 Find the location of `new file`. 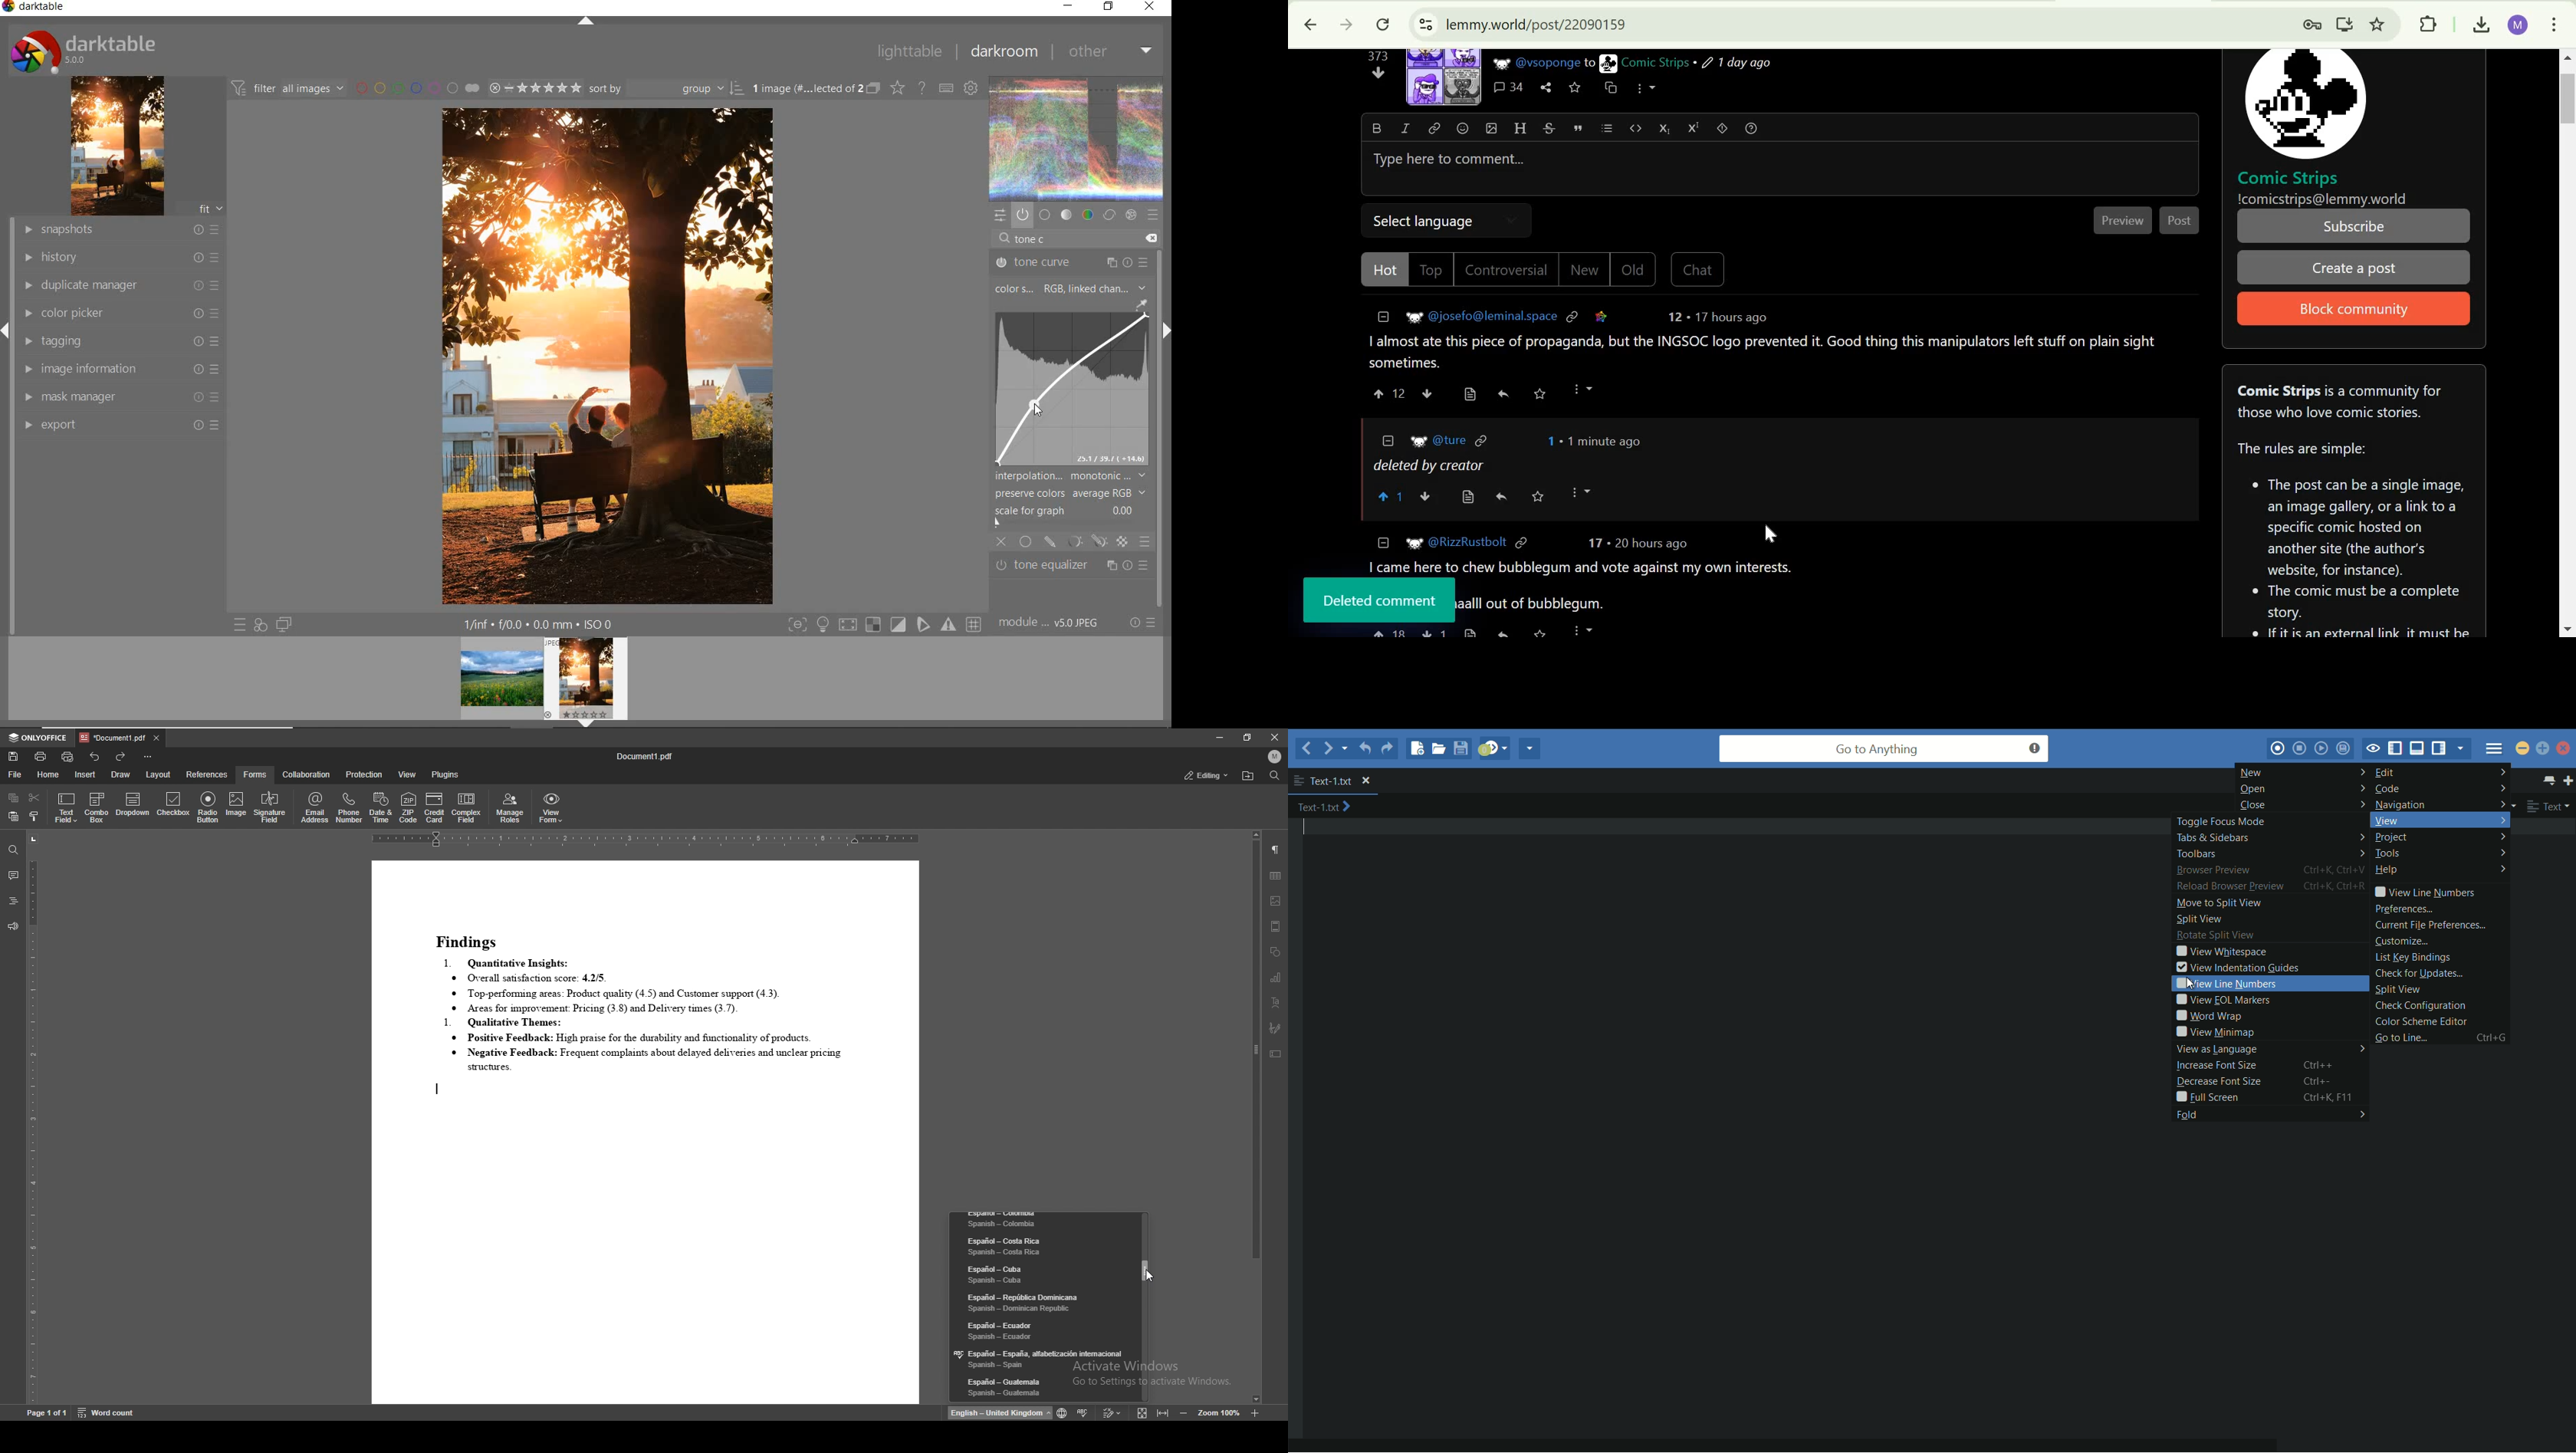

new file is located at coordinates (1414, 749).